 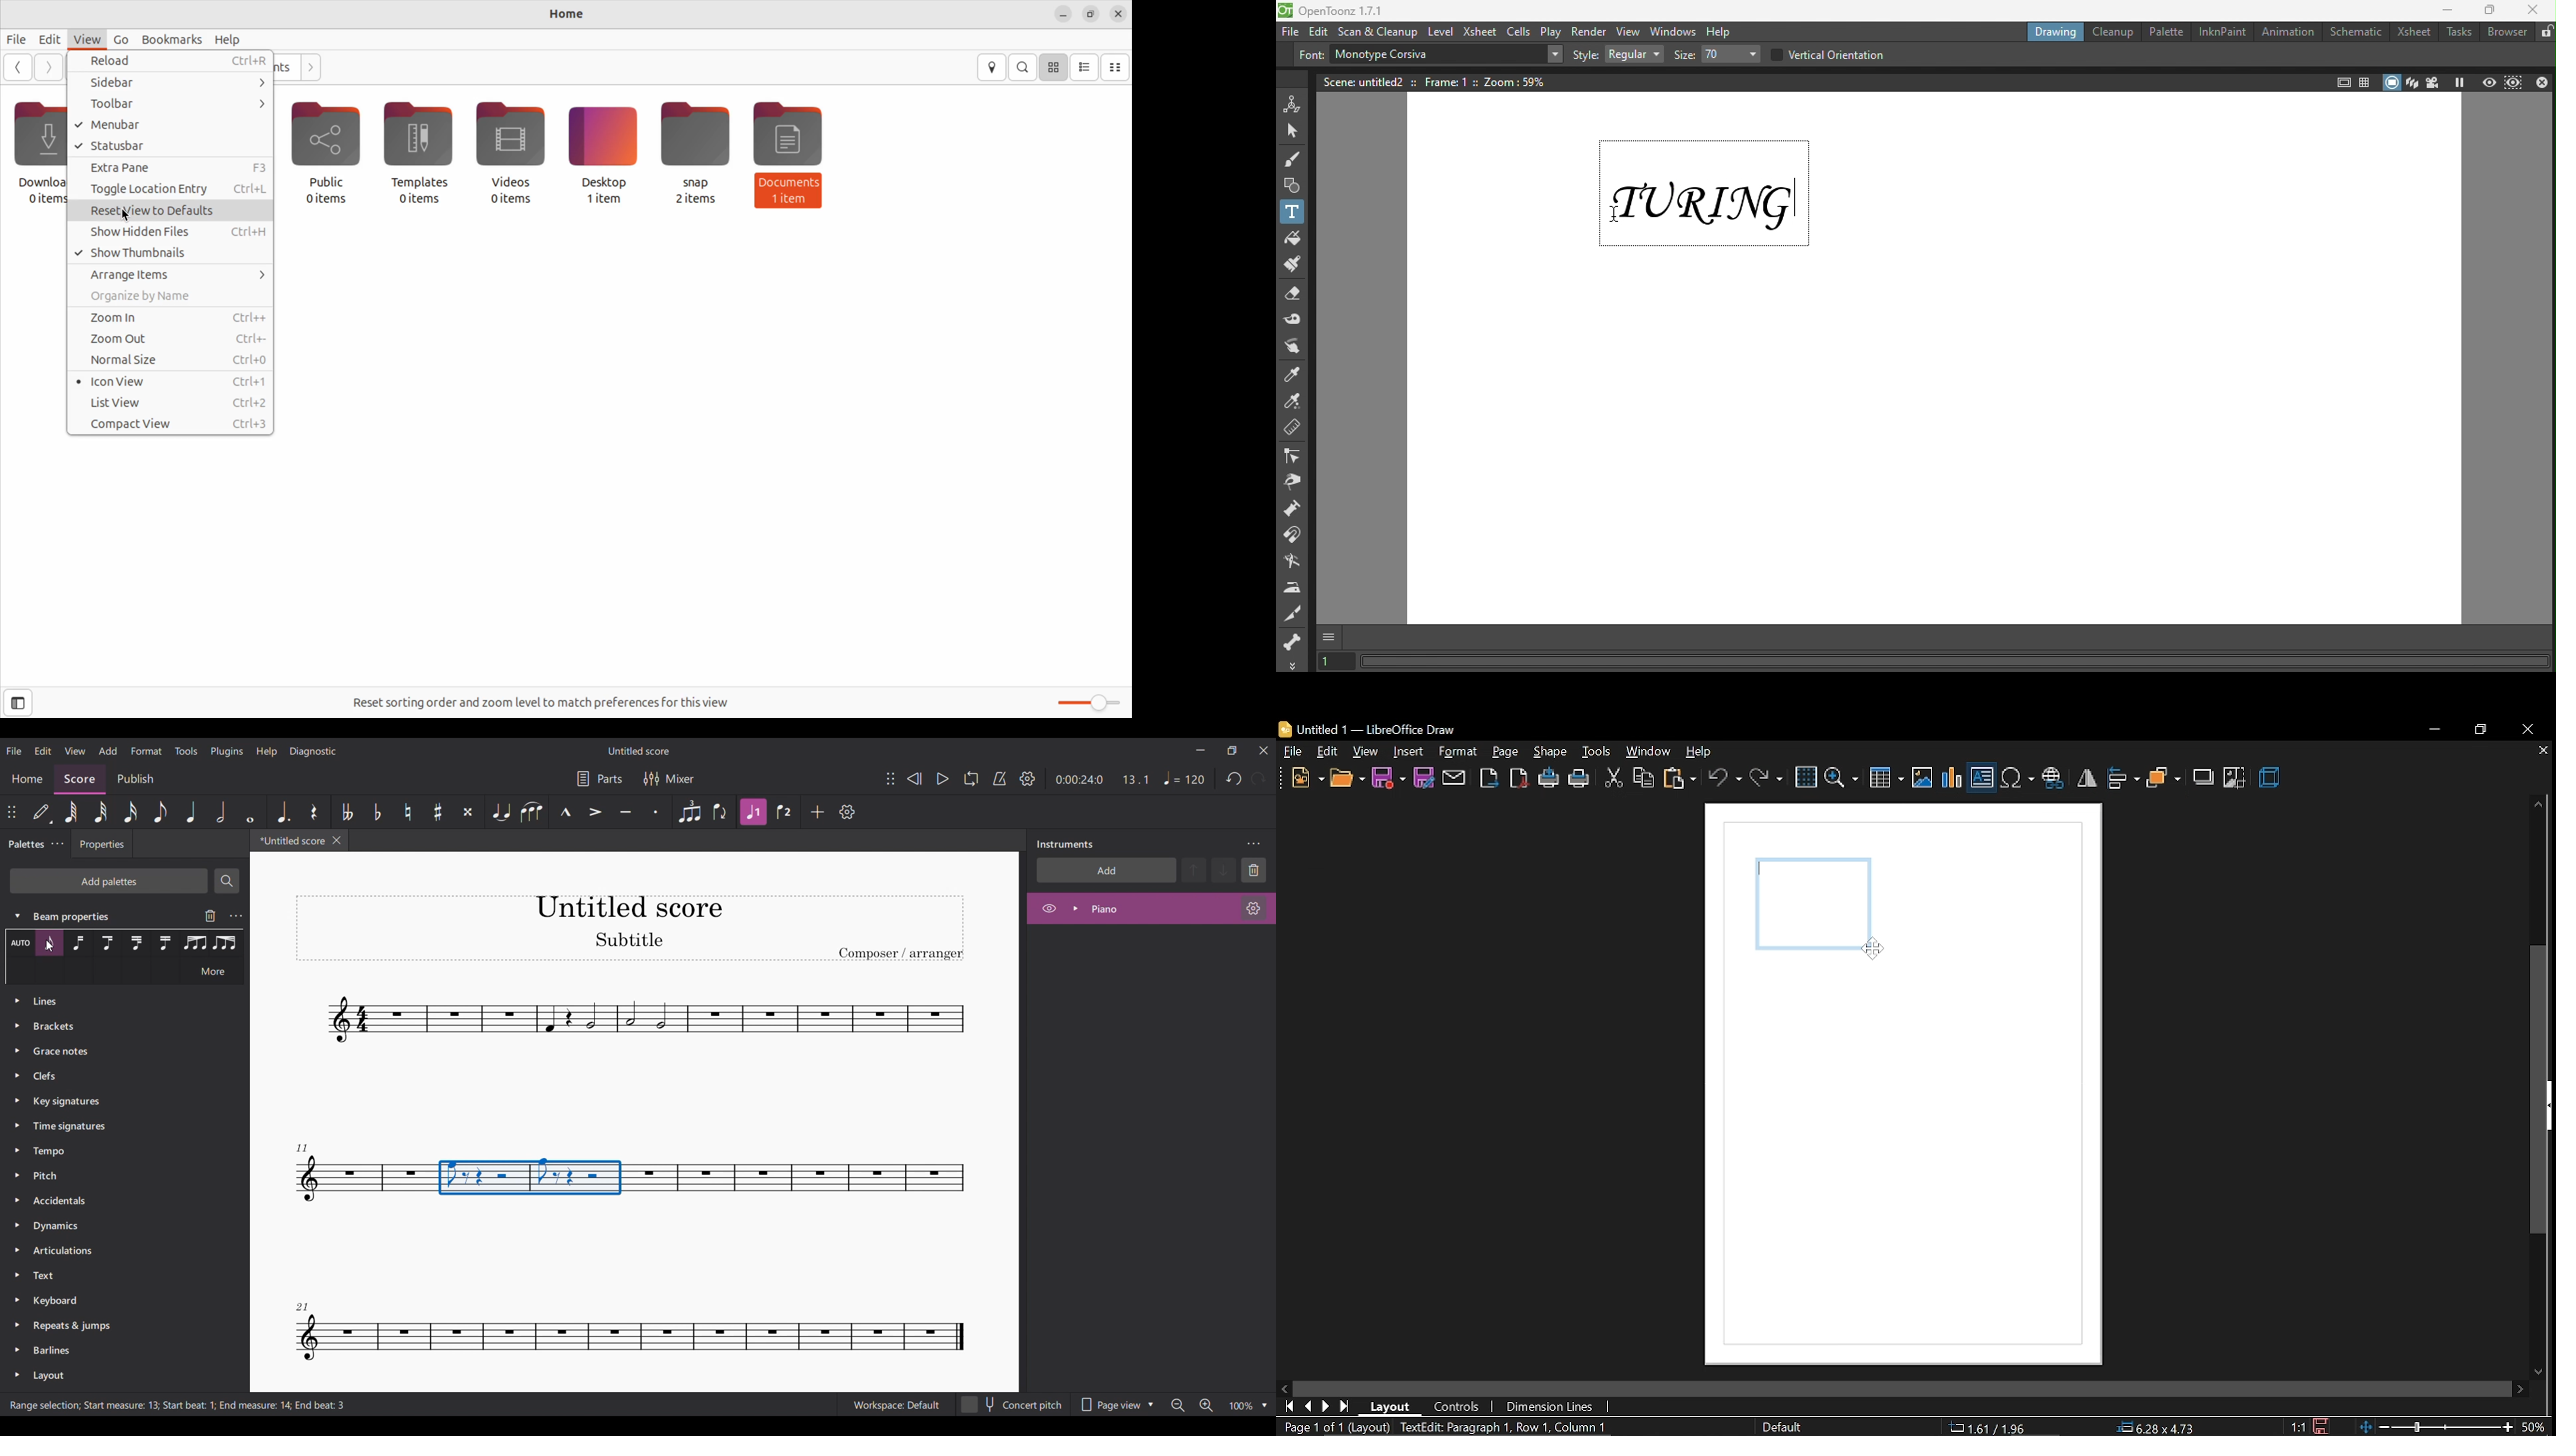 What do you see at coordinates (1311, 1408) in the screenshot?
I see `previous page` at bounding box center [1311, 1408].